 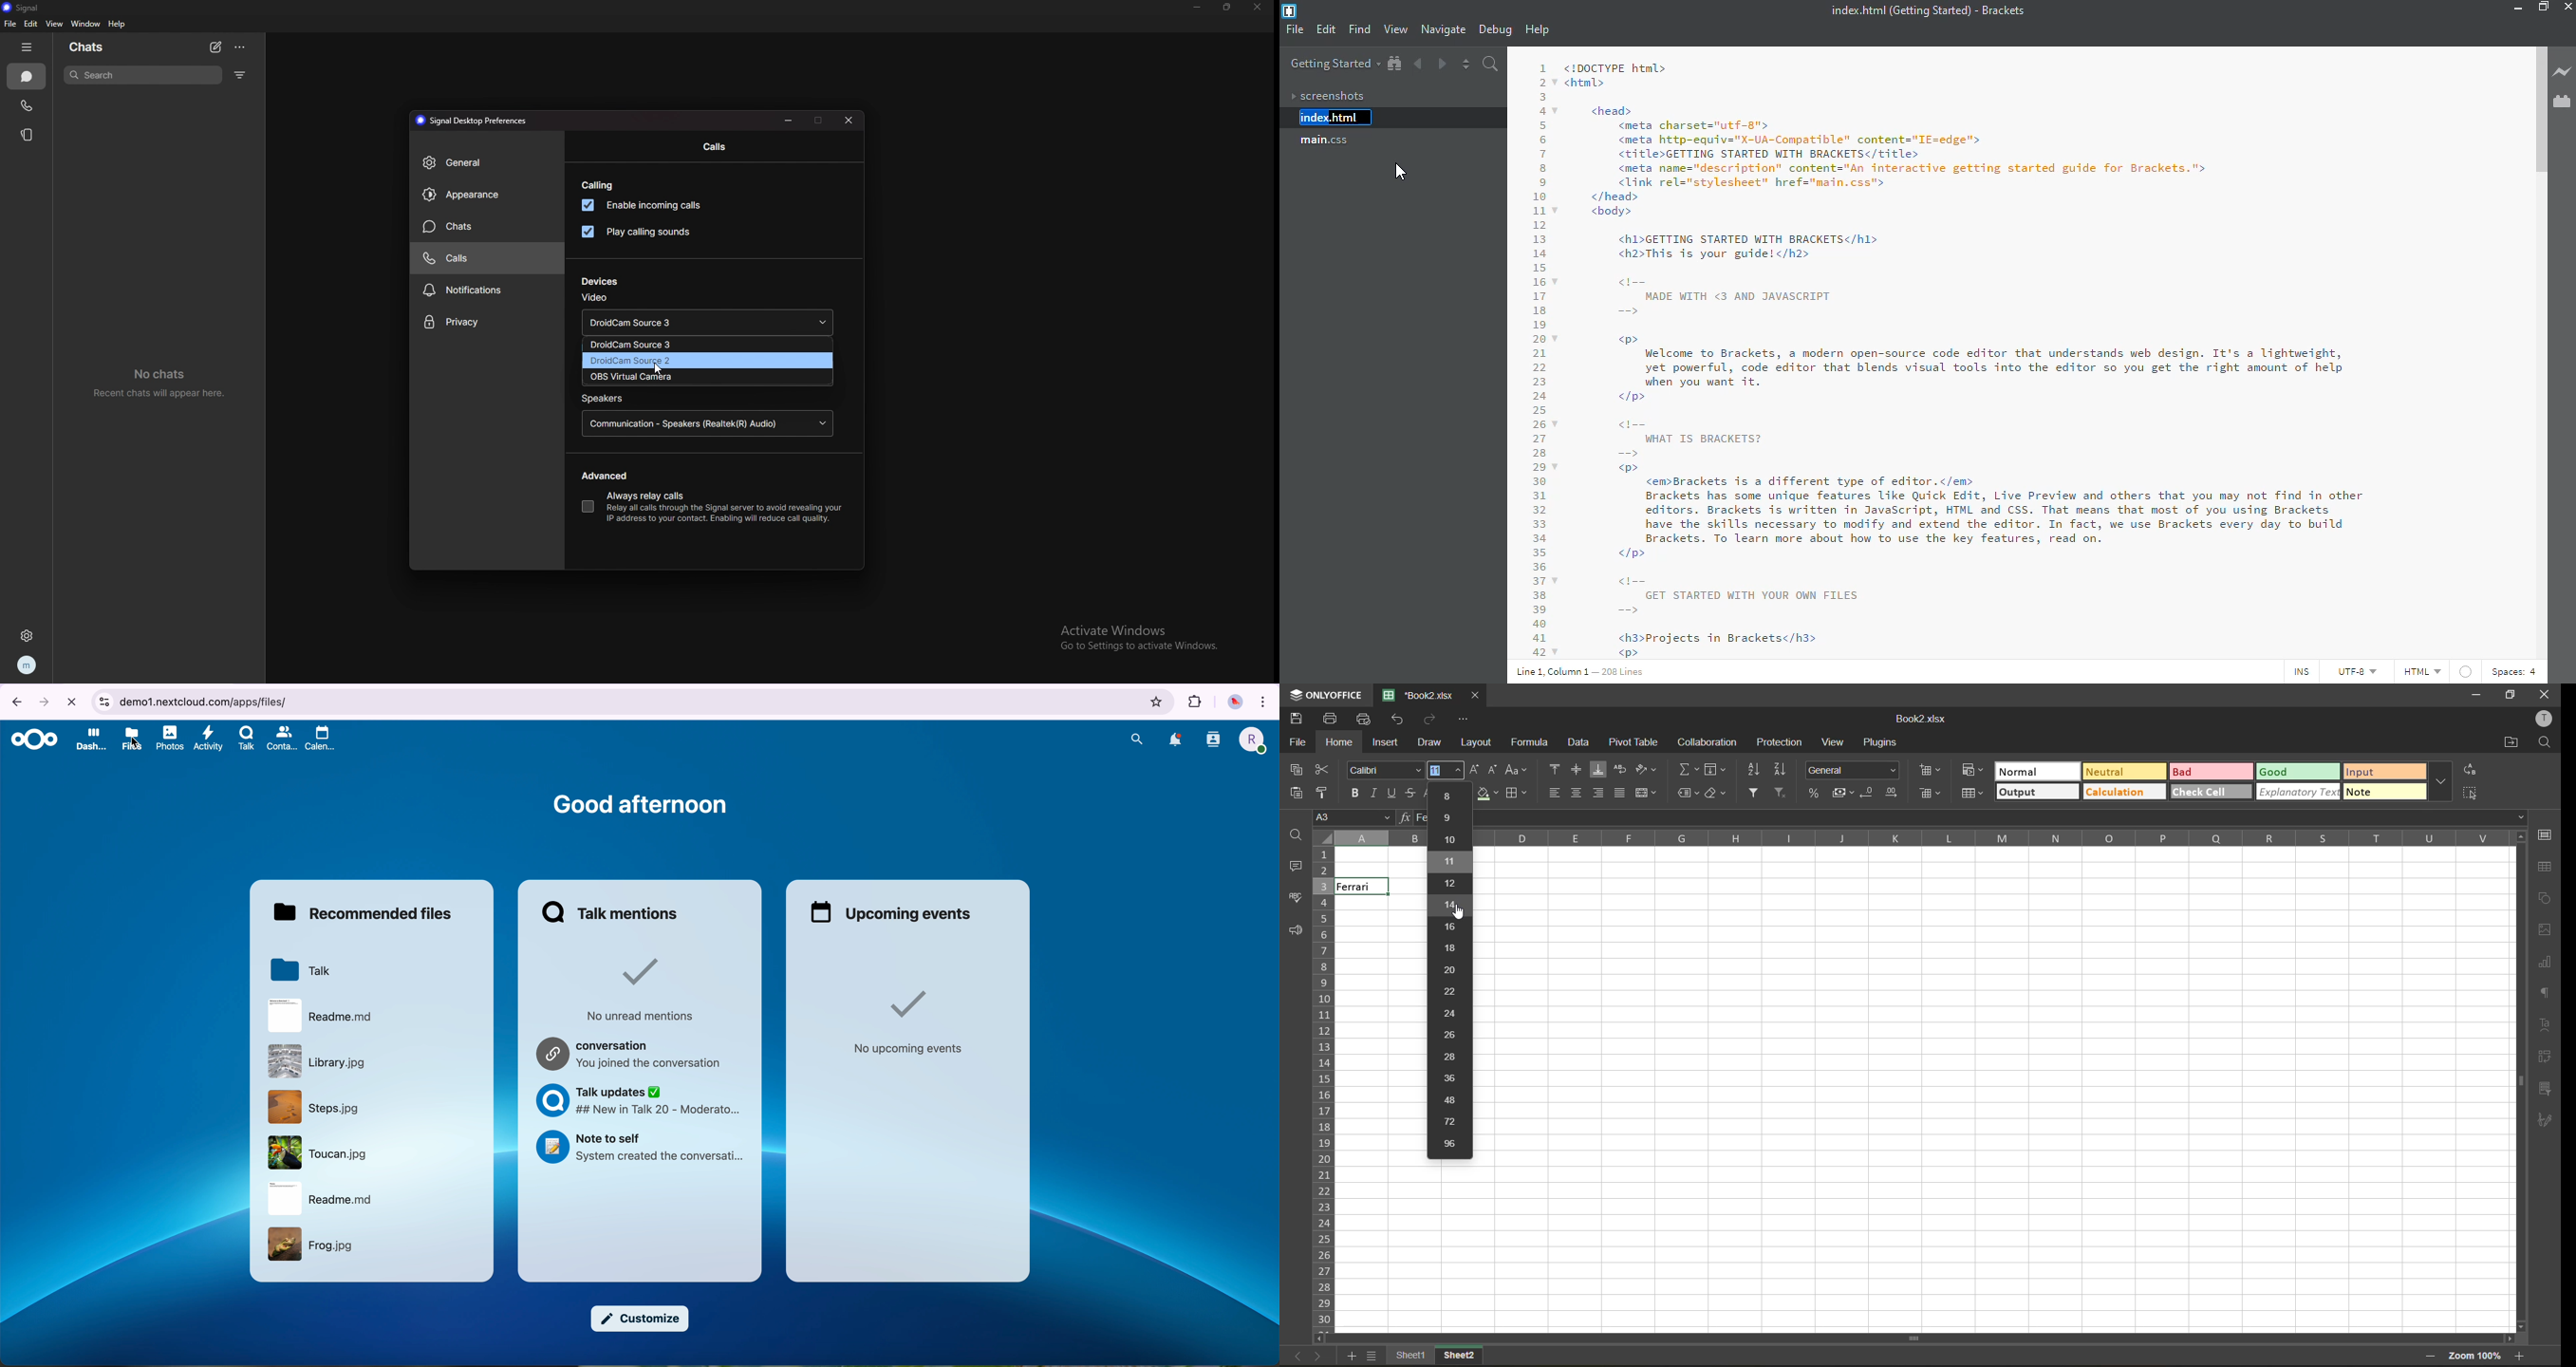 I want to click on clear filter, so click(x=1781, y=792).